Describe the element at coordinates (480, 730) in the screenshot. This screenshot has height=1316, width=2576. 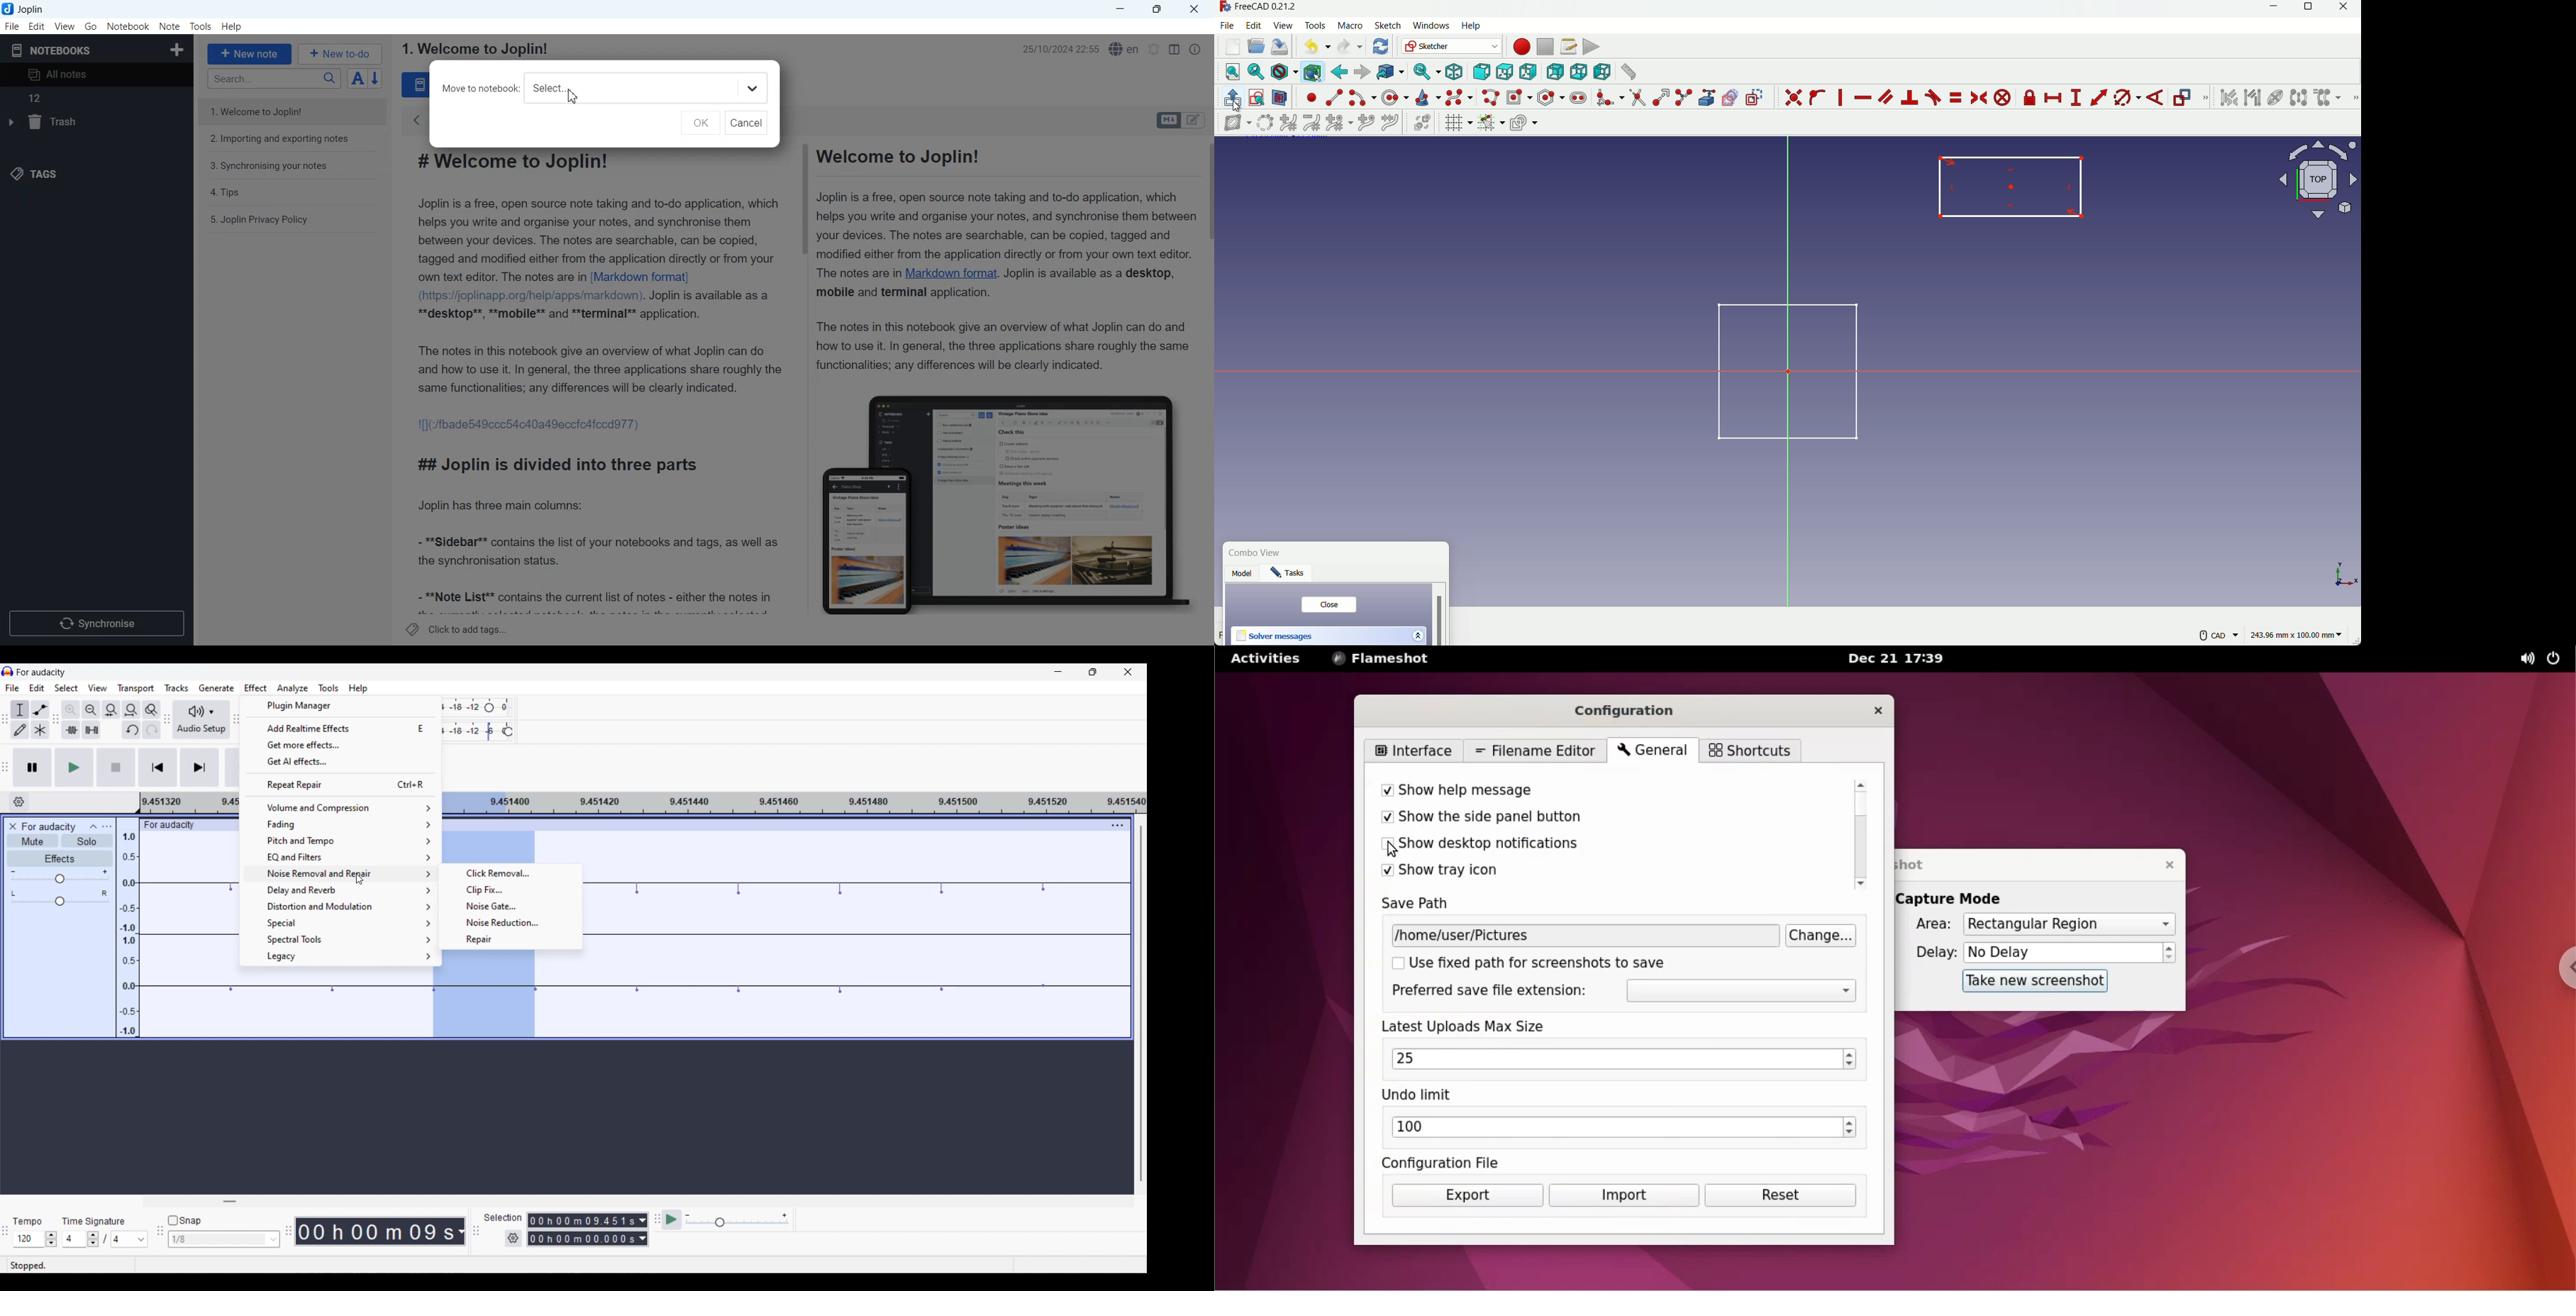
I see `Playback level` at that location.